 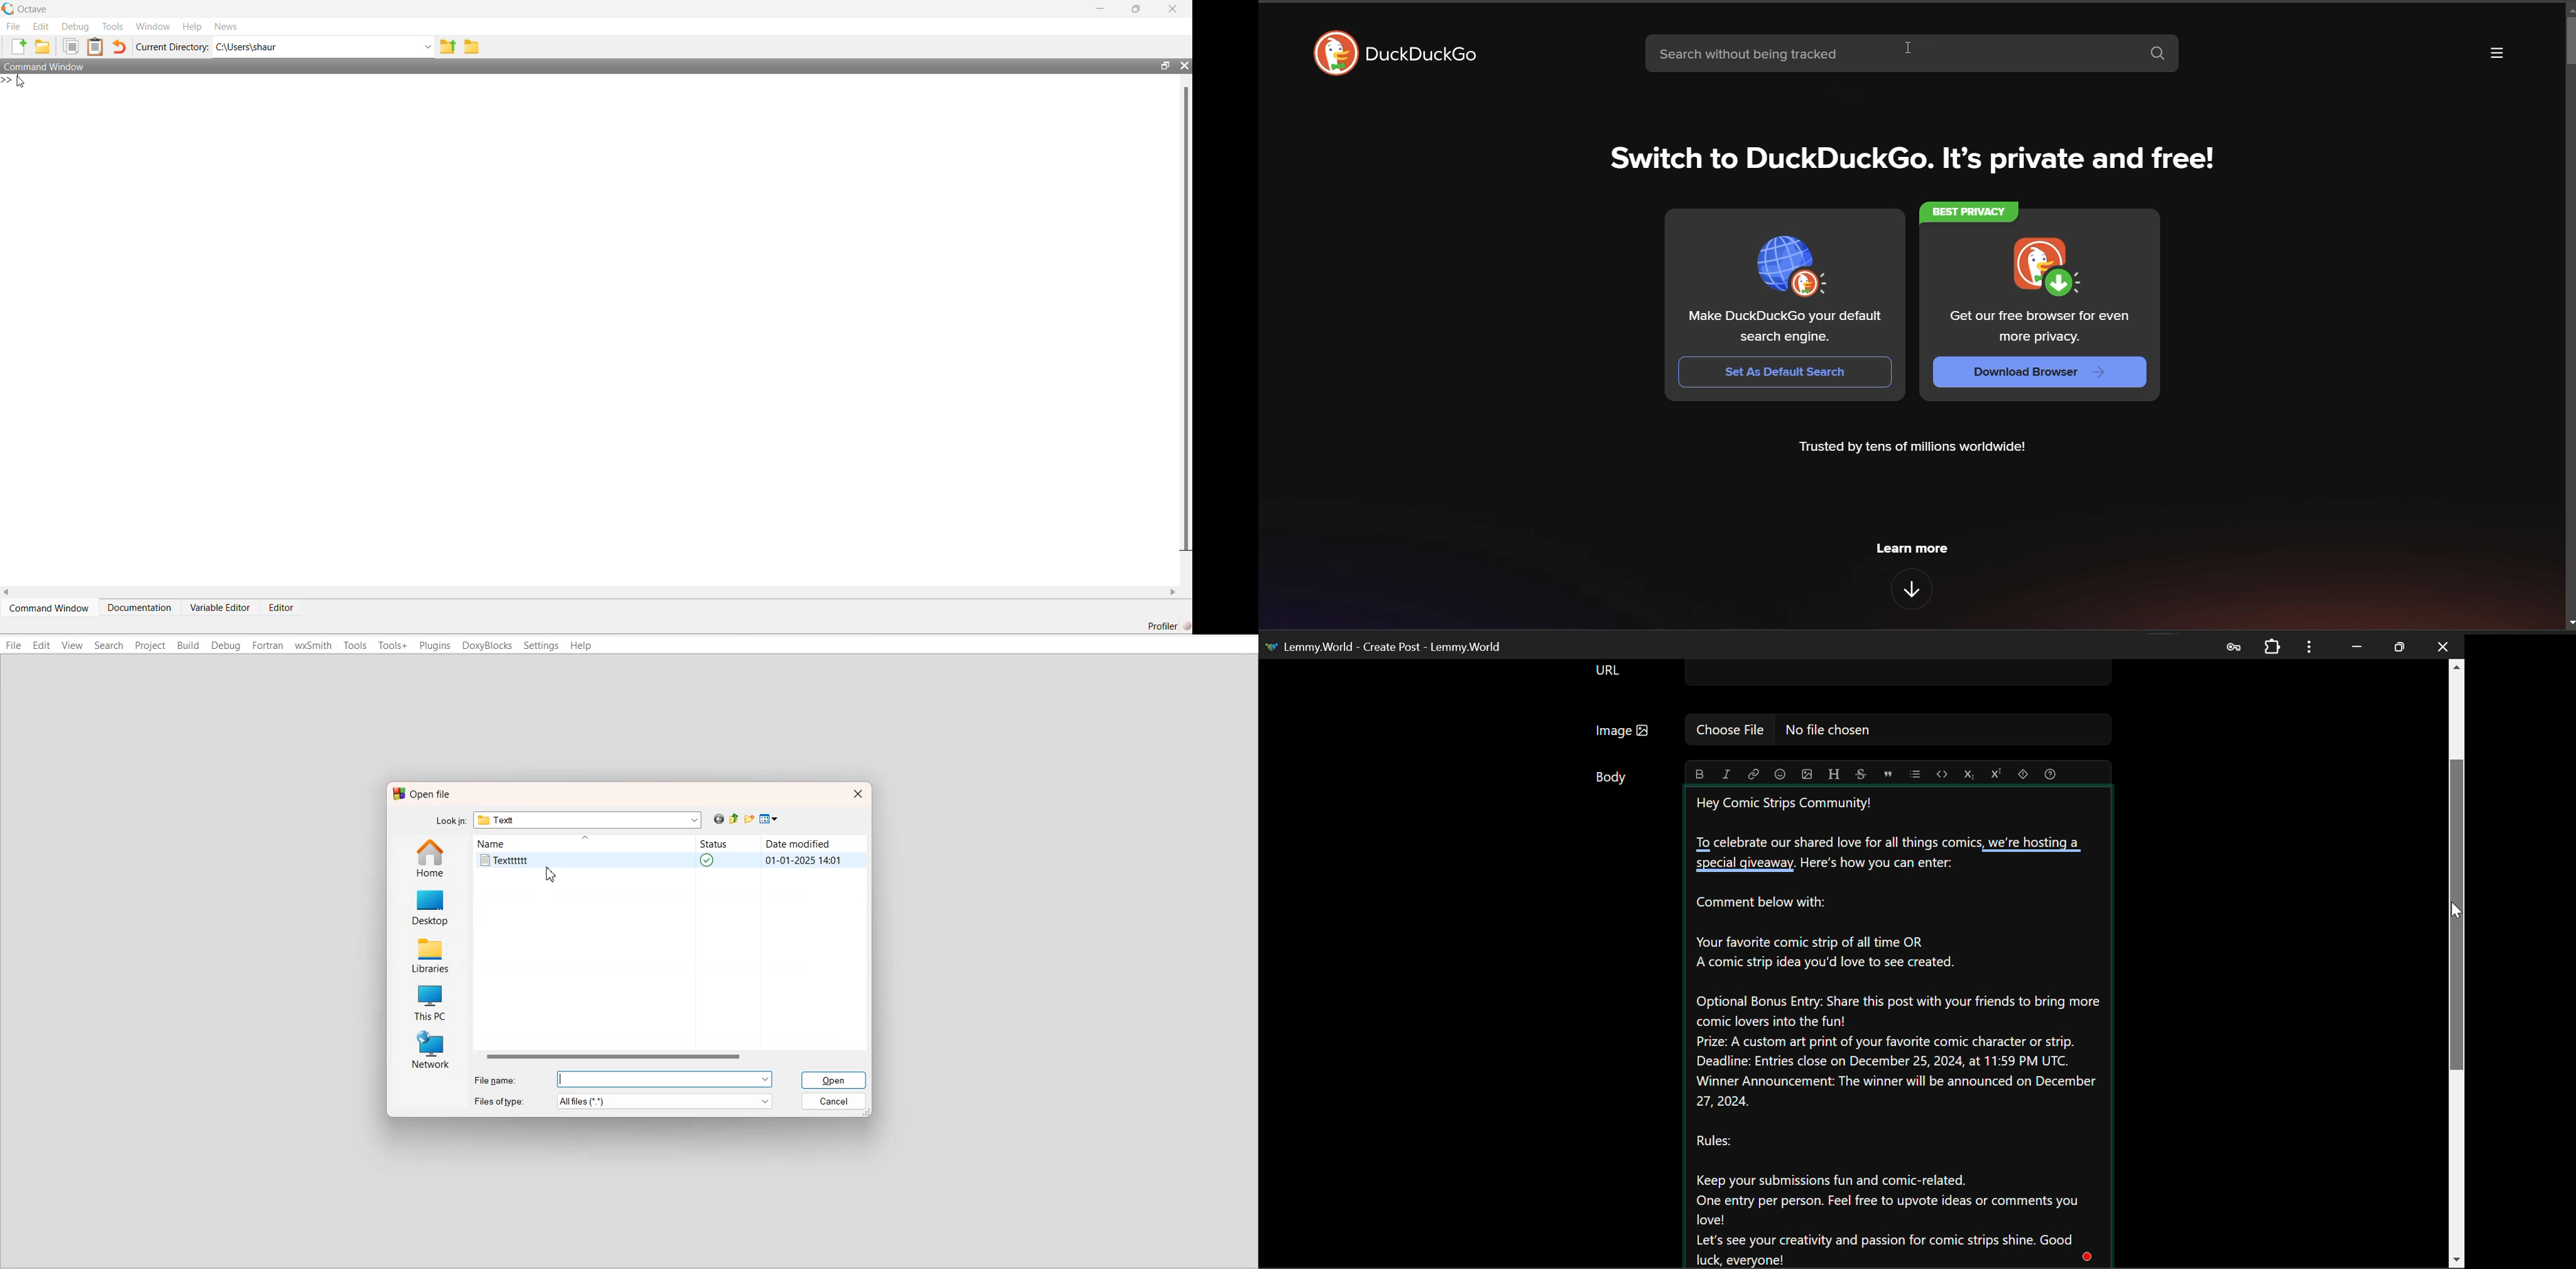 I want to click on Up one level, so click(x=735, y=819).